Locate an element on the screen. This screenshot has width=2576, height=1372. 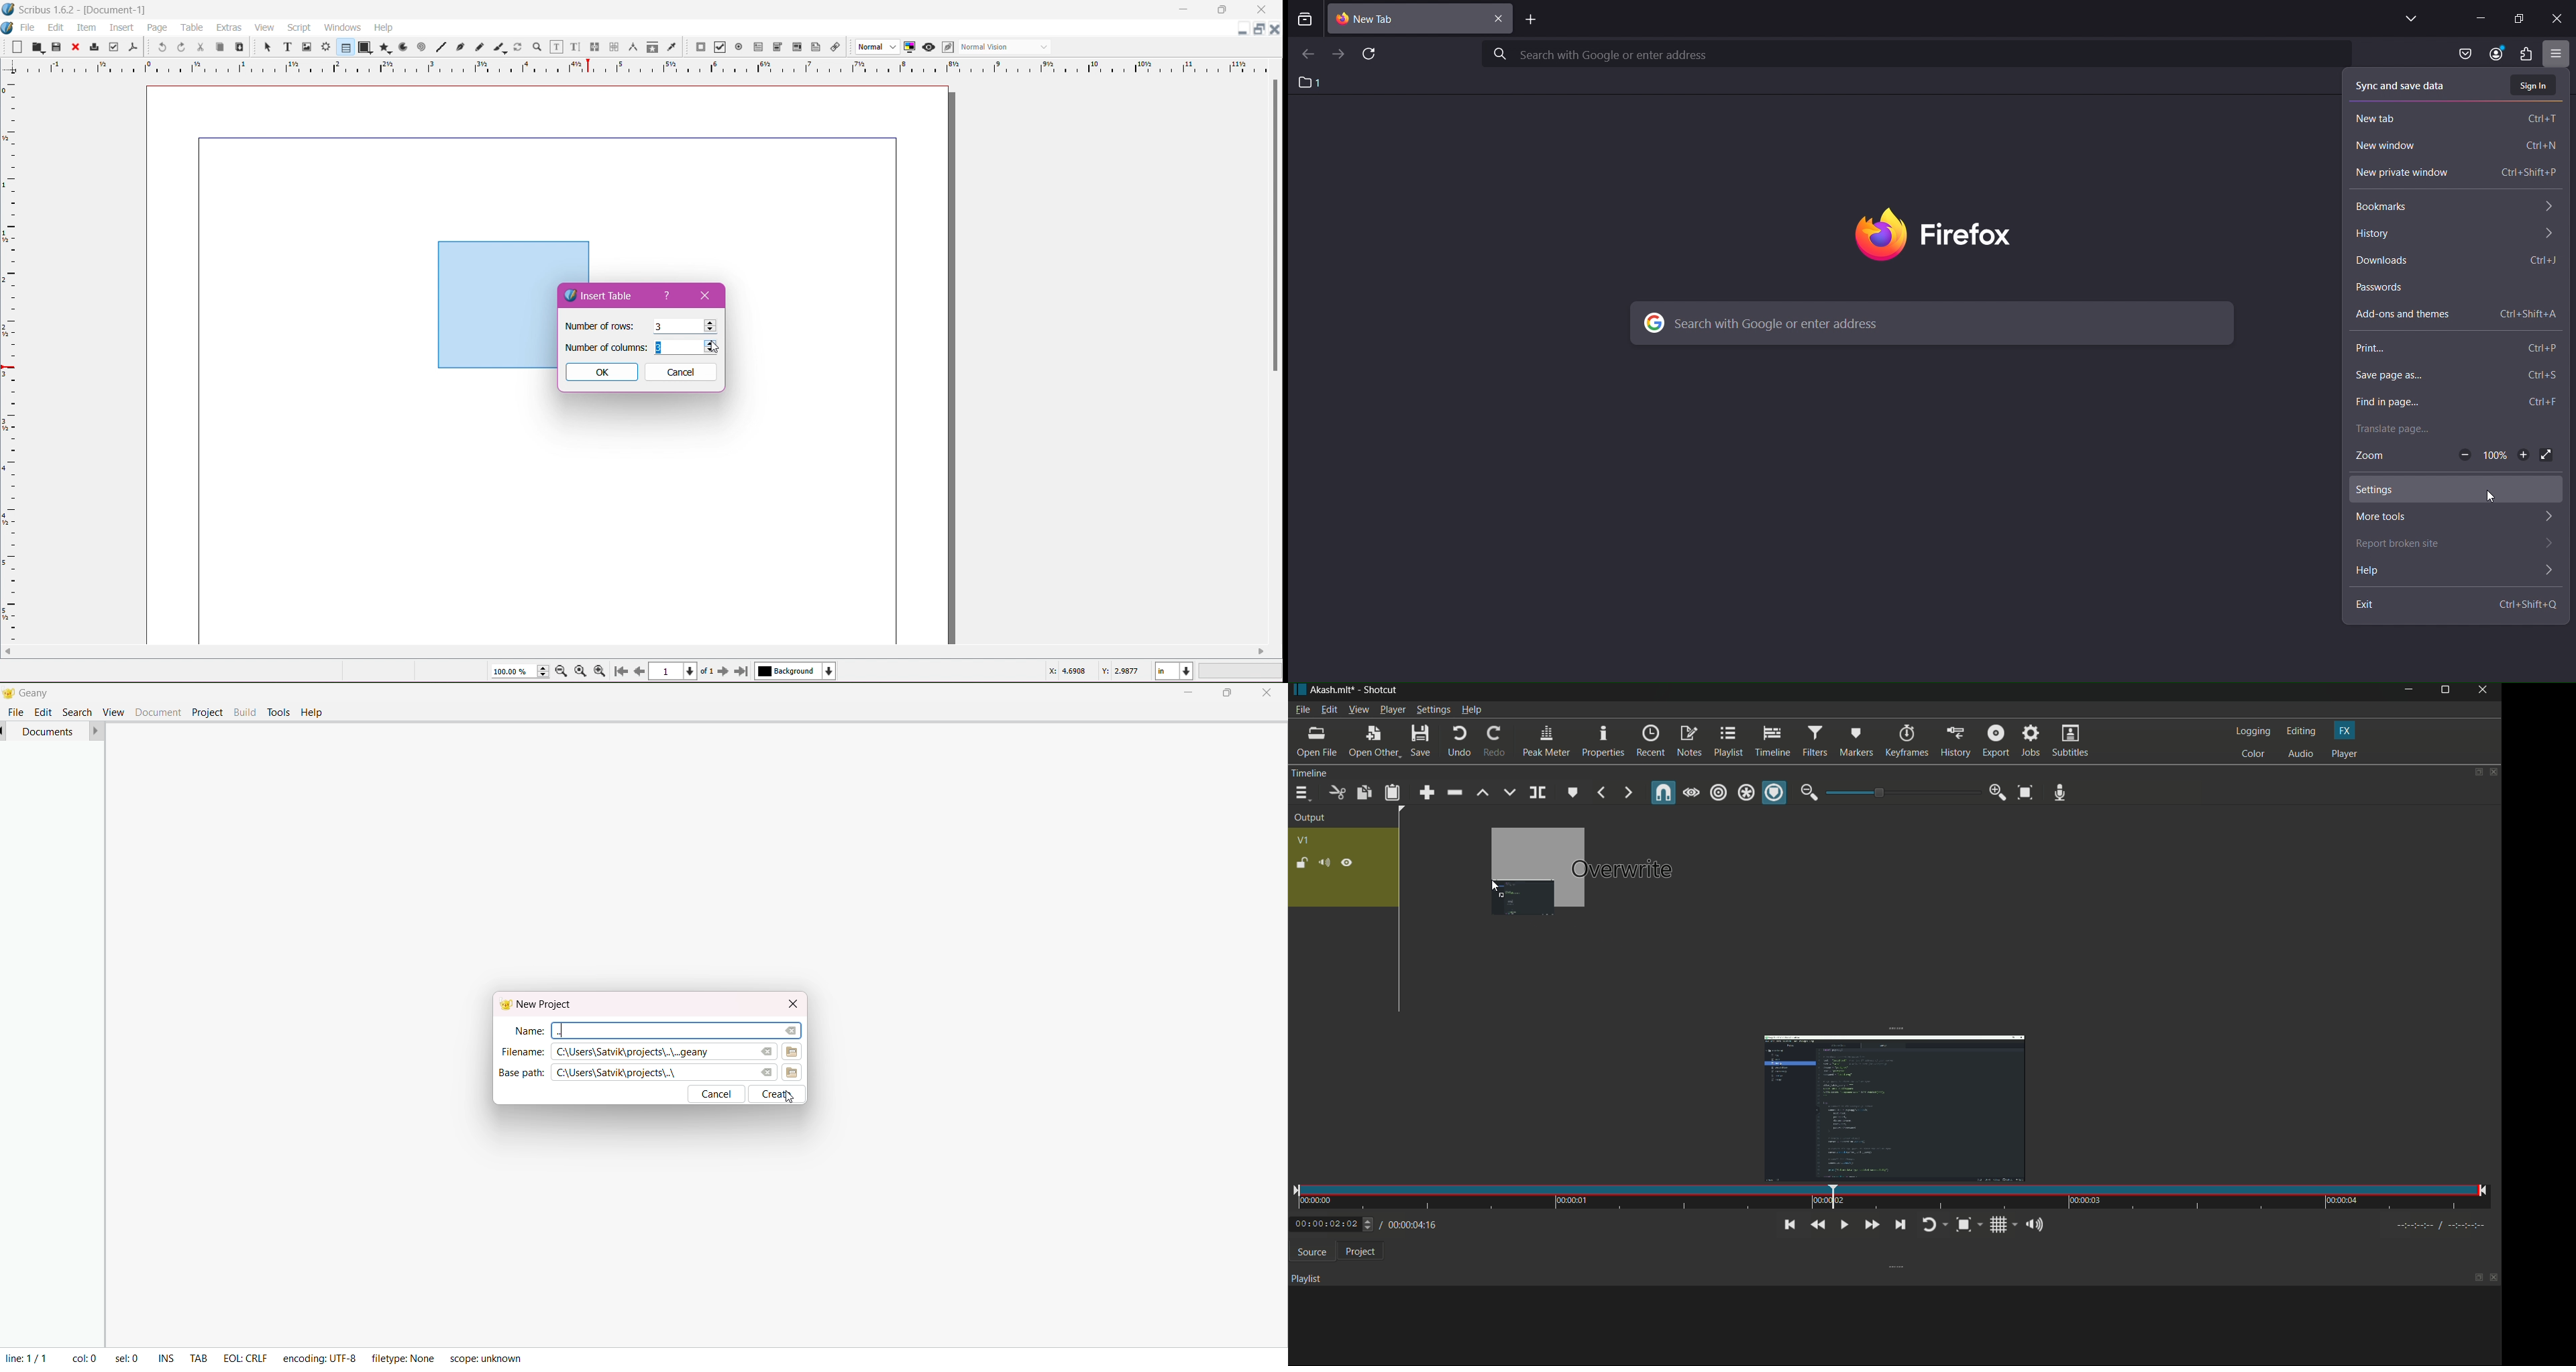
Copy Item Properties is located at coordinates (652, 46).